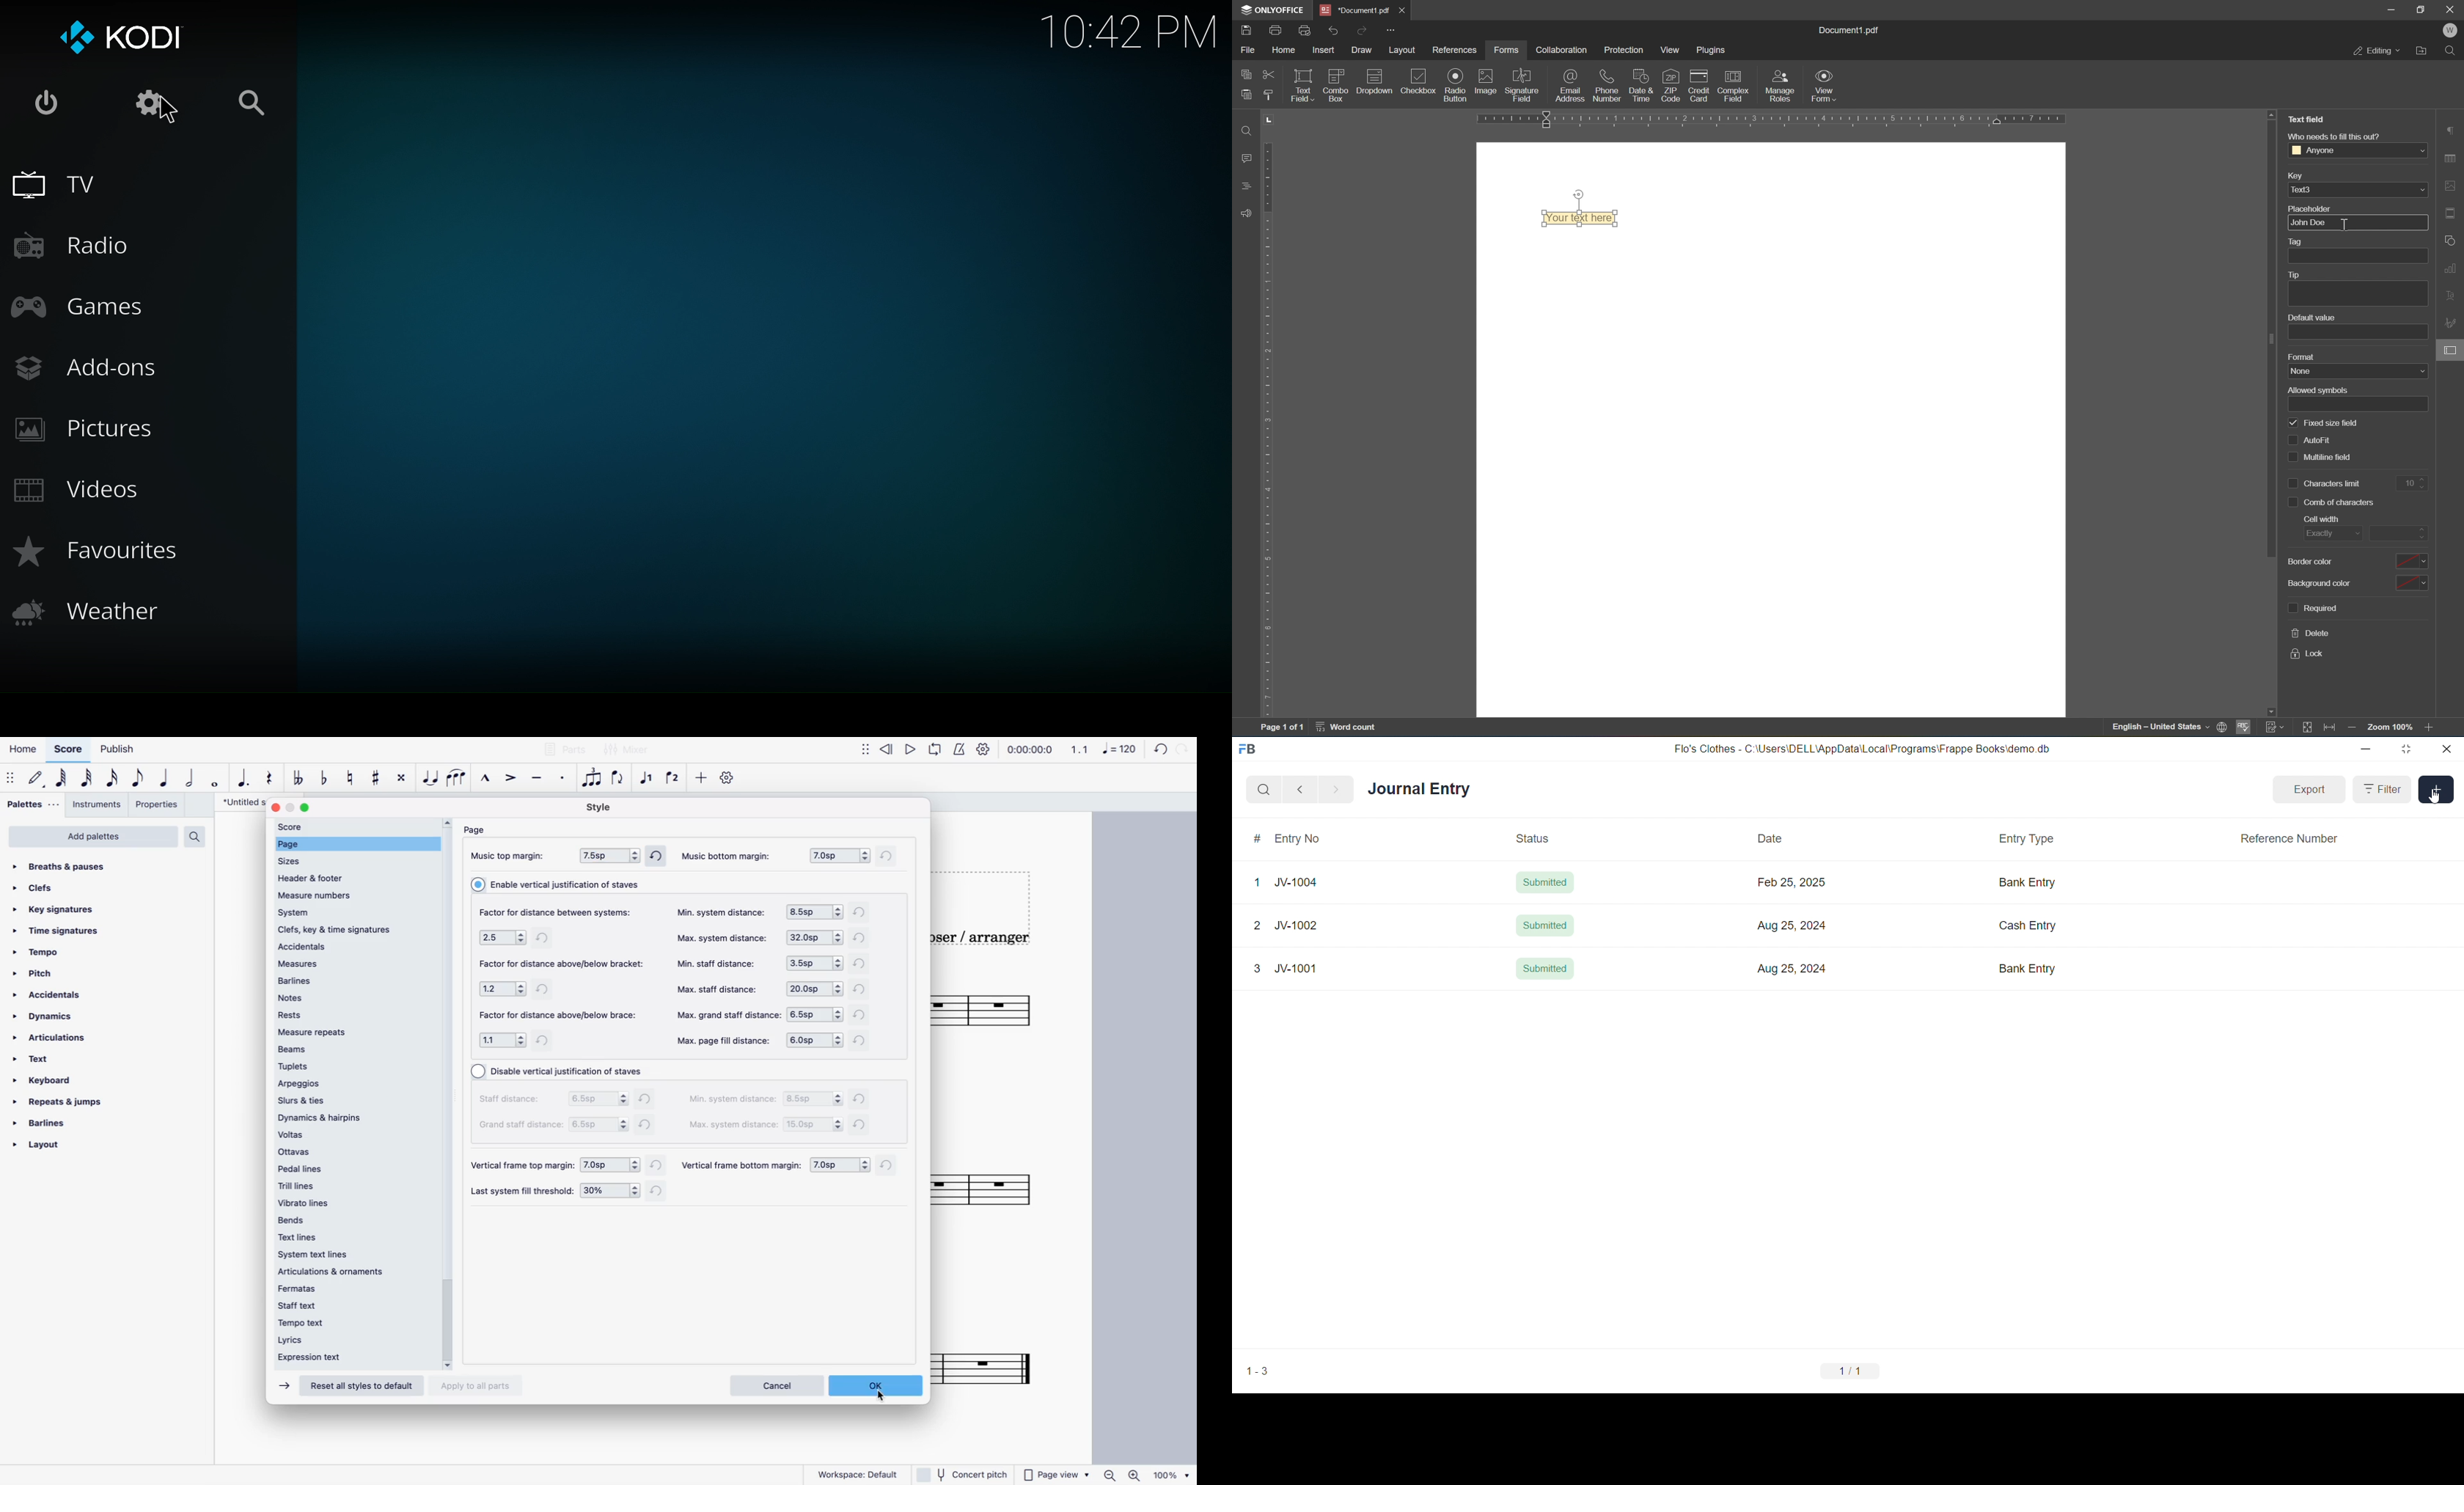 This screenshot has width=2464, height=1512. I want to click on print, so click(1275, 28).